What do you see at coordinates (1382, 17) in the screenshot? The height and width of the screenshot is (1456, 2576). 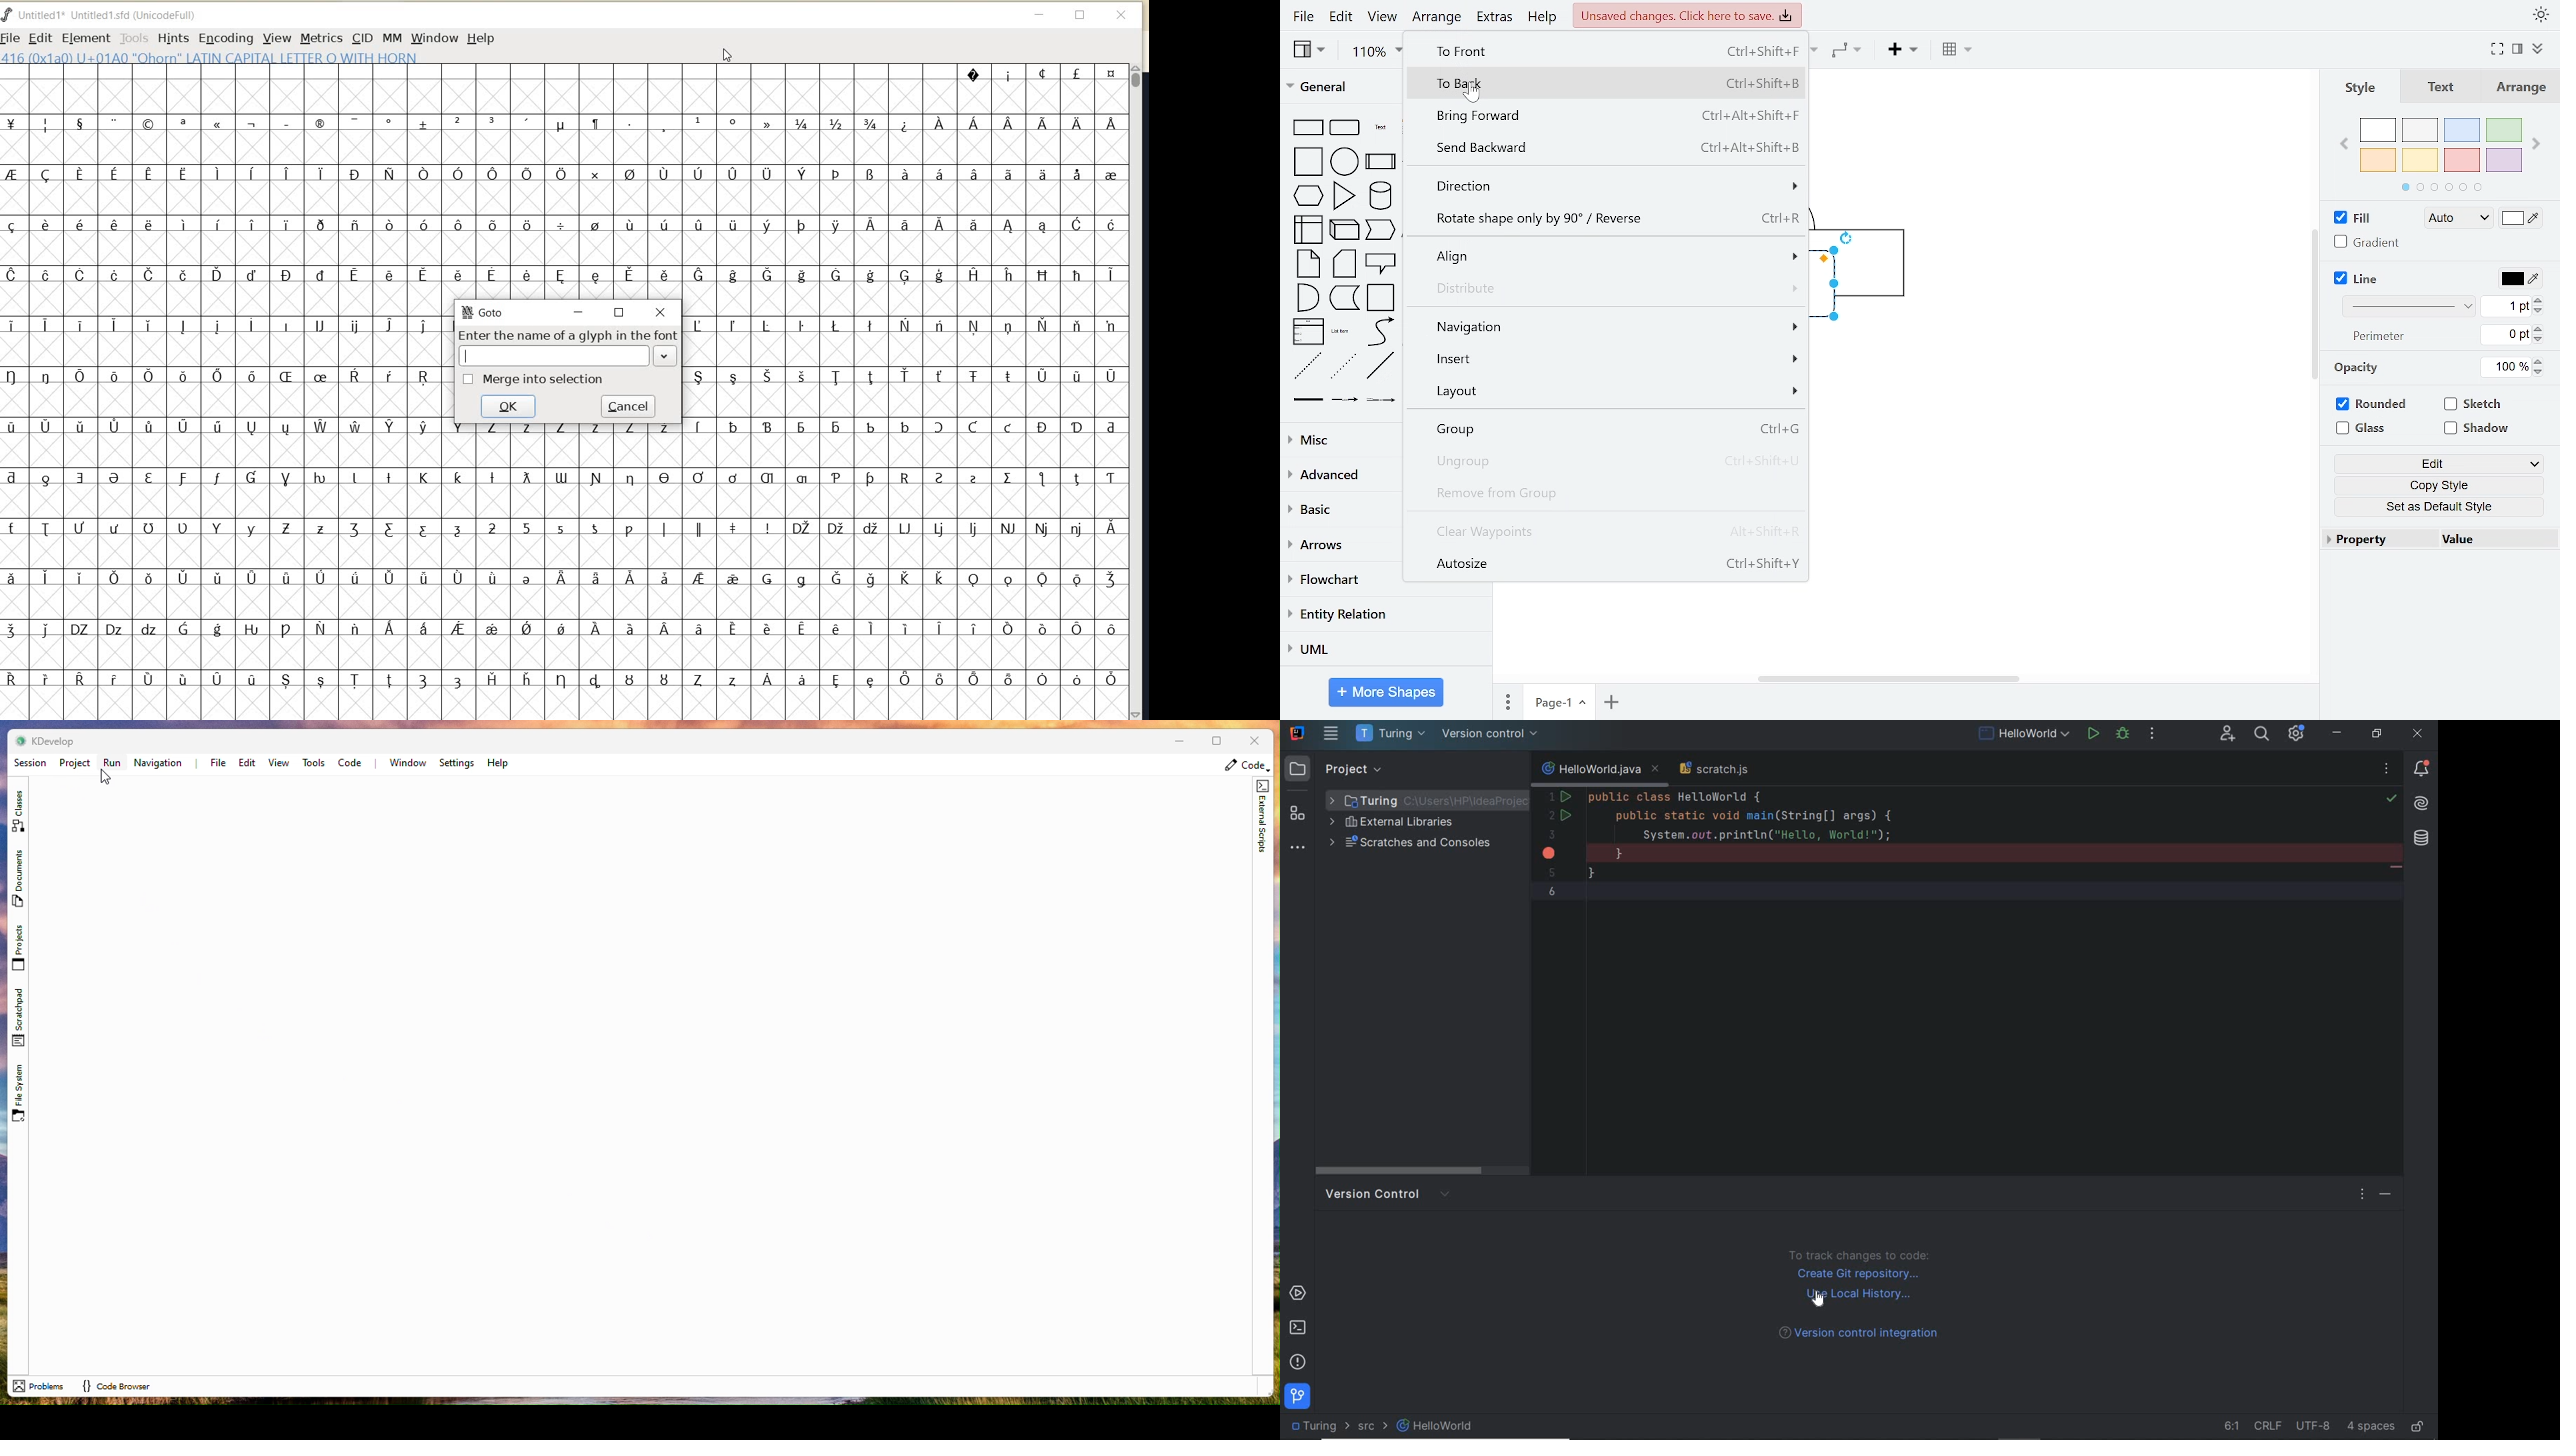 I see `view` at bounding box center [1382, 17].